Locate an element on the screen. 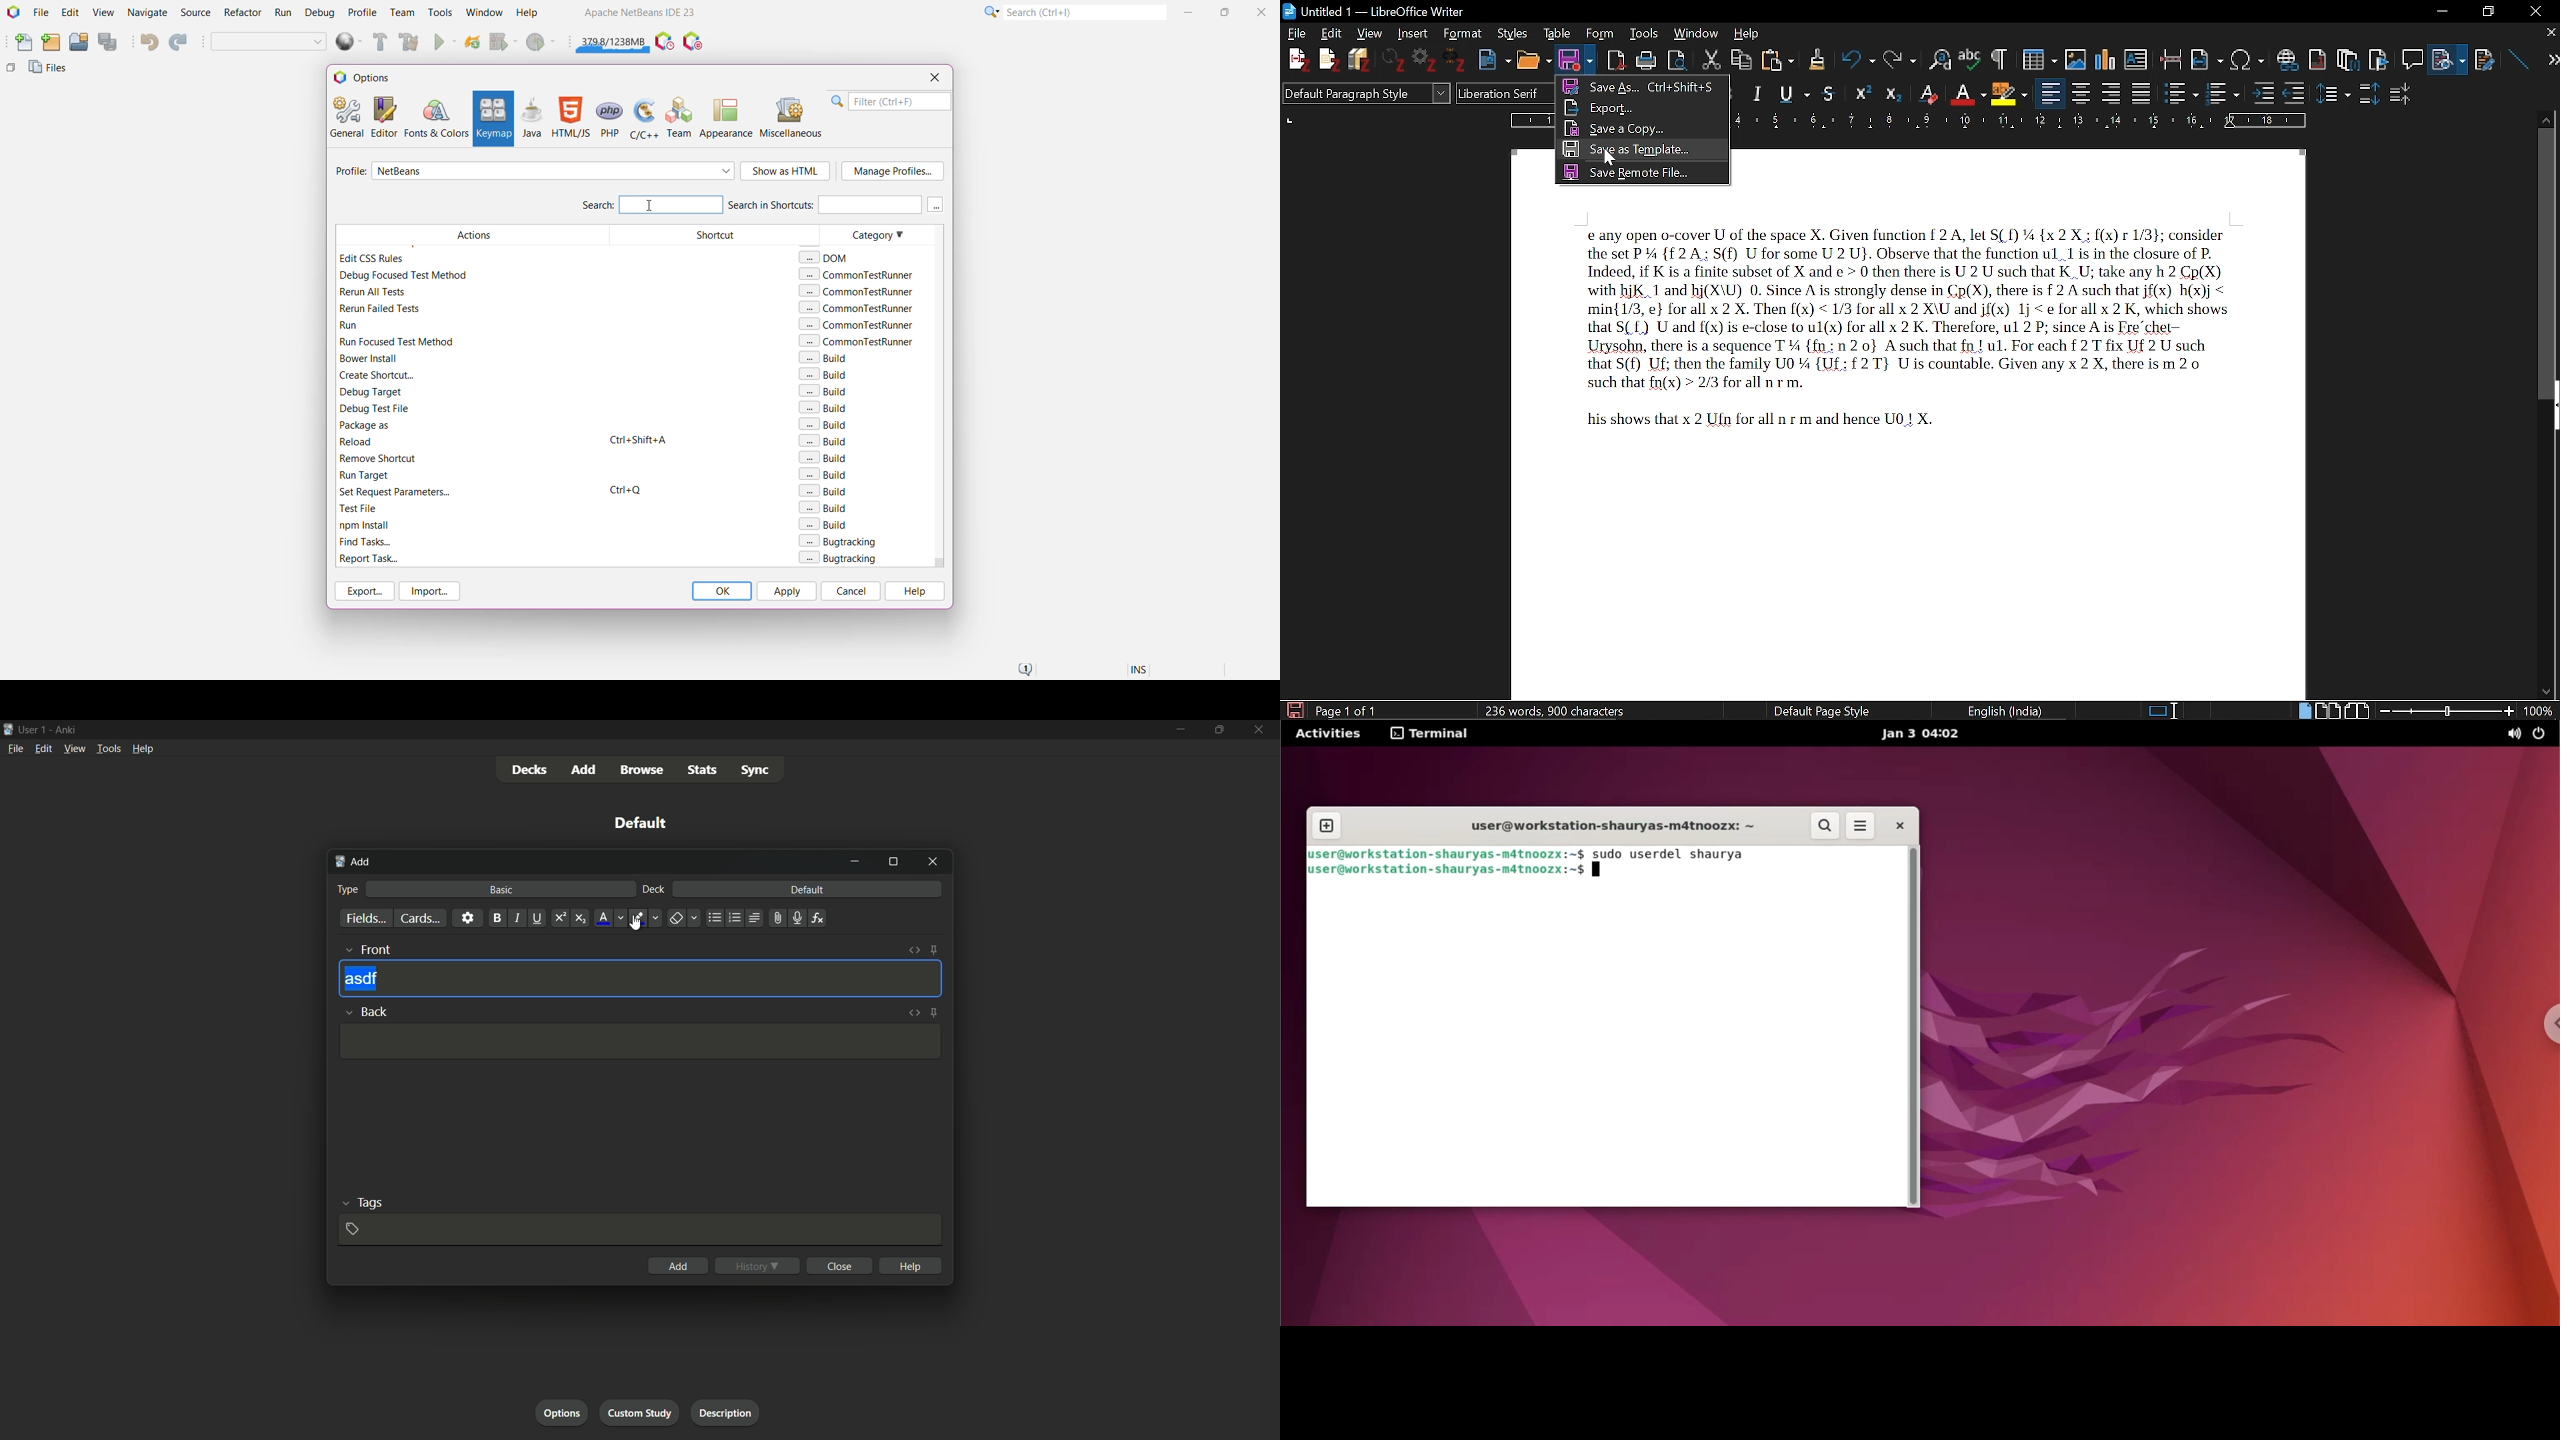  cursor is located at coordinates (636, 923).